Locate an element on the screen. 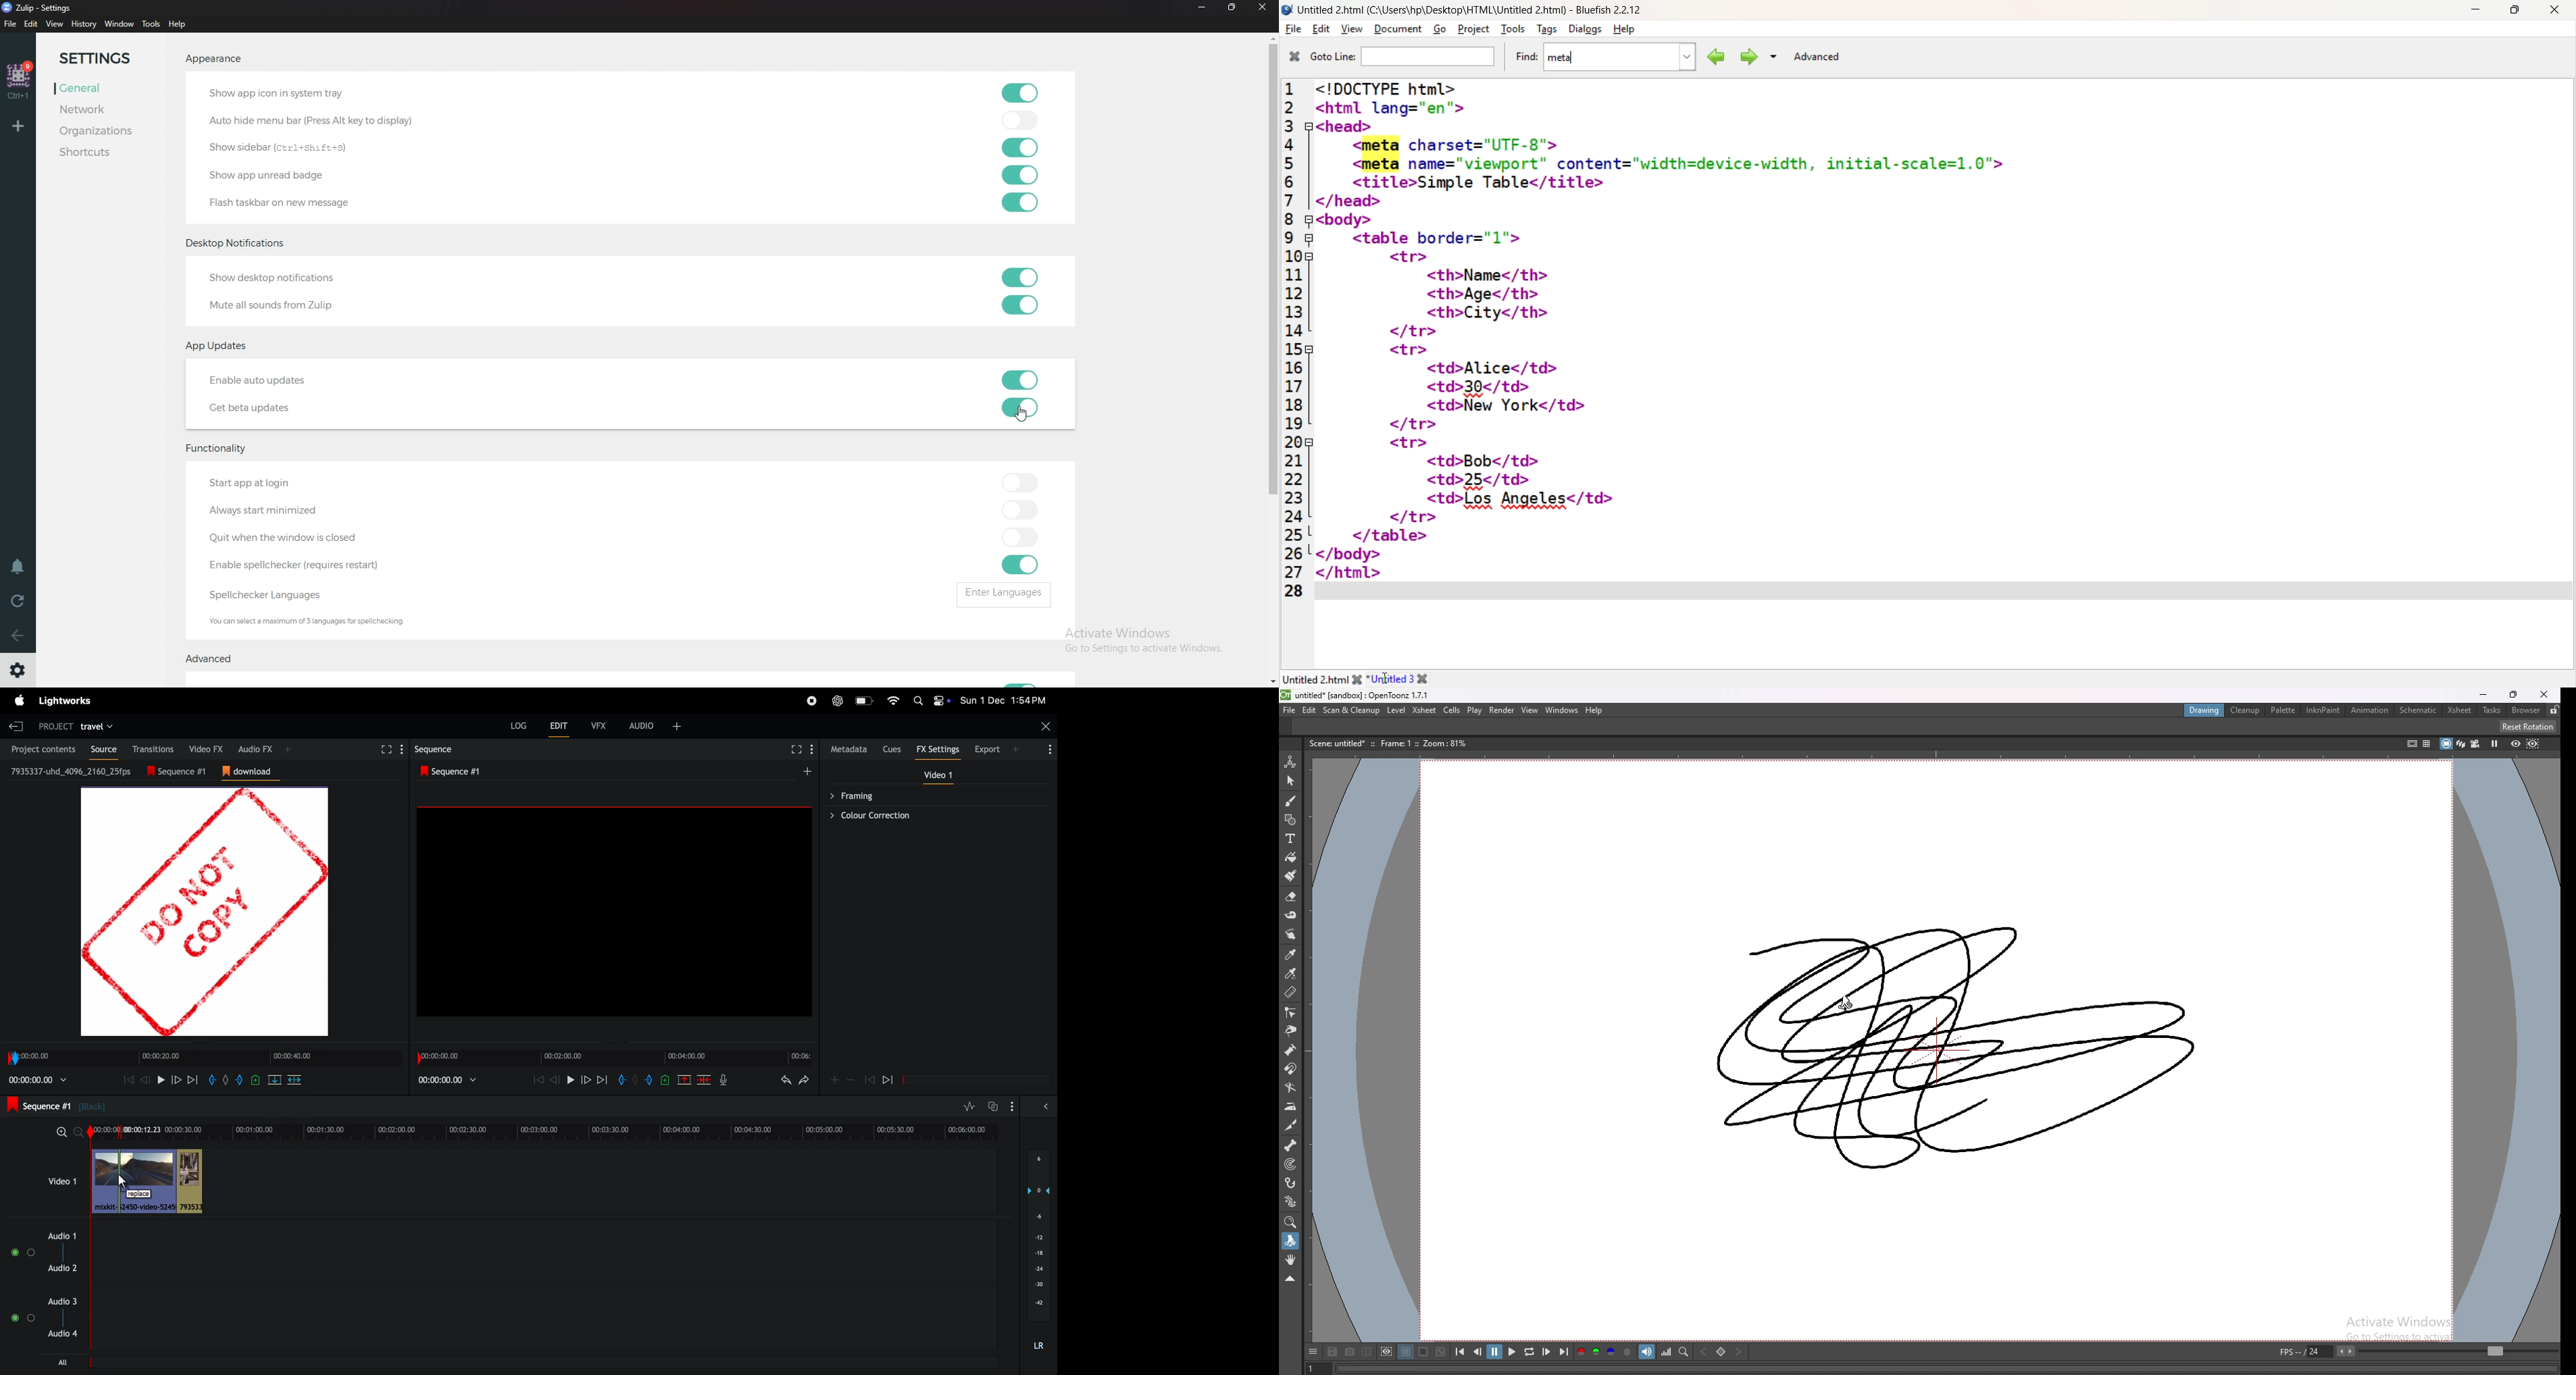 This screenshot has width=2576, height=1400. toggle is located at coordinates (1017, 510).